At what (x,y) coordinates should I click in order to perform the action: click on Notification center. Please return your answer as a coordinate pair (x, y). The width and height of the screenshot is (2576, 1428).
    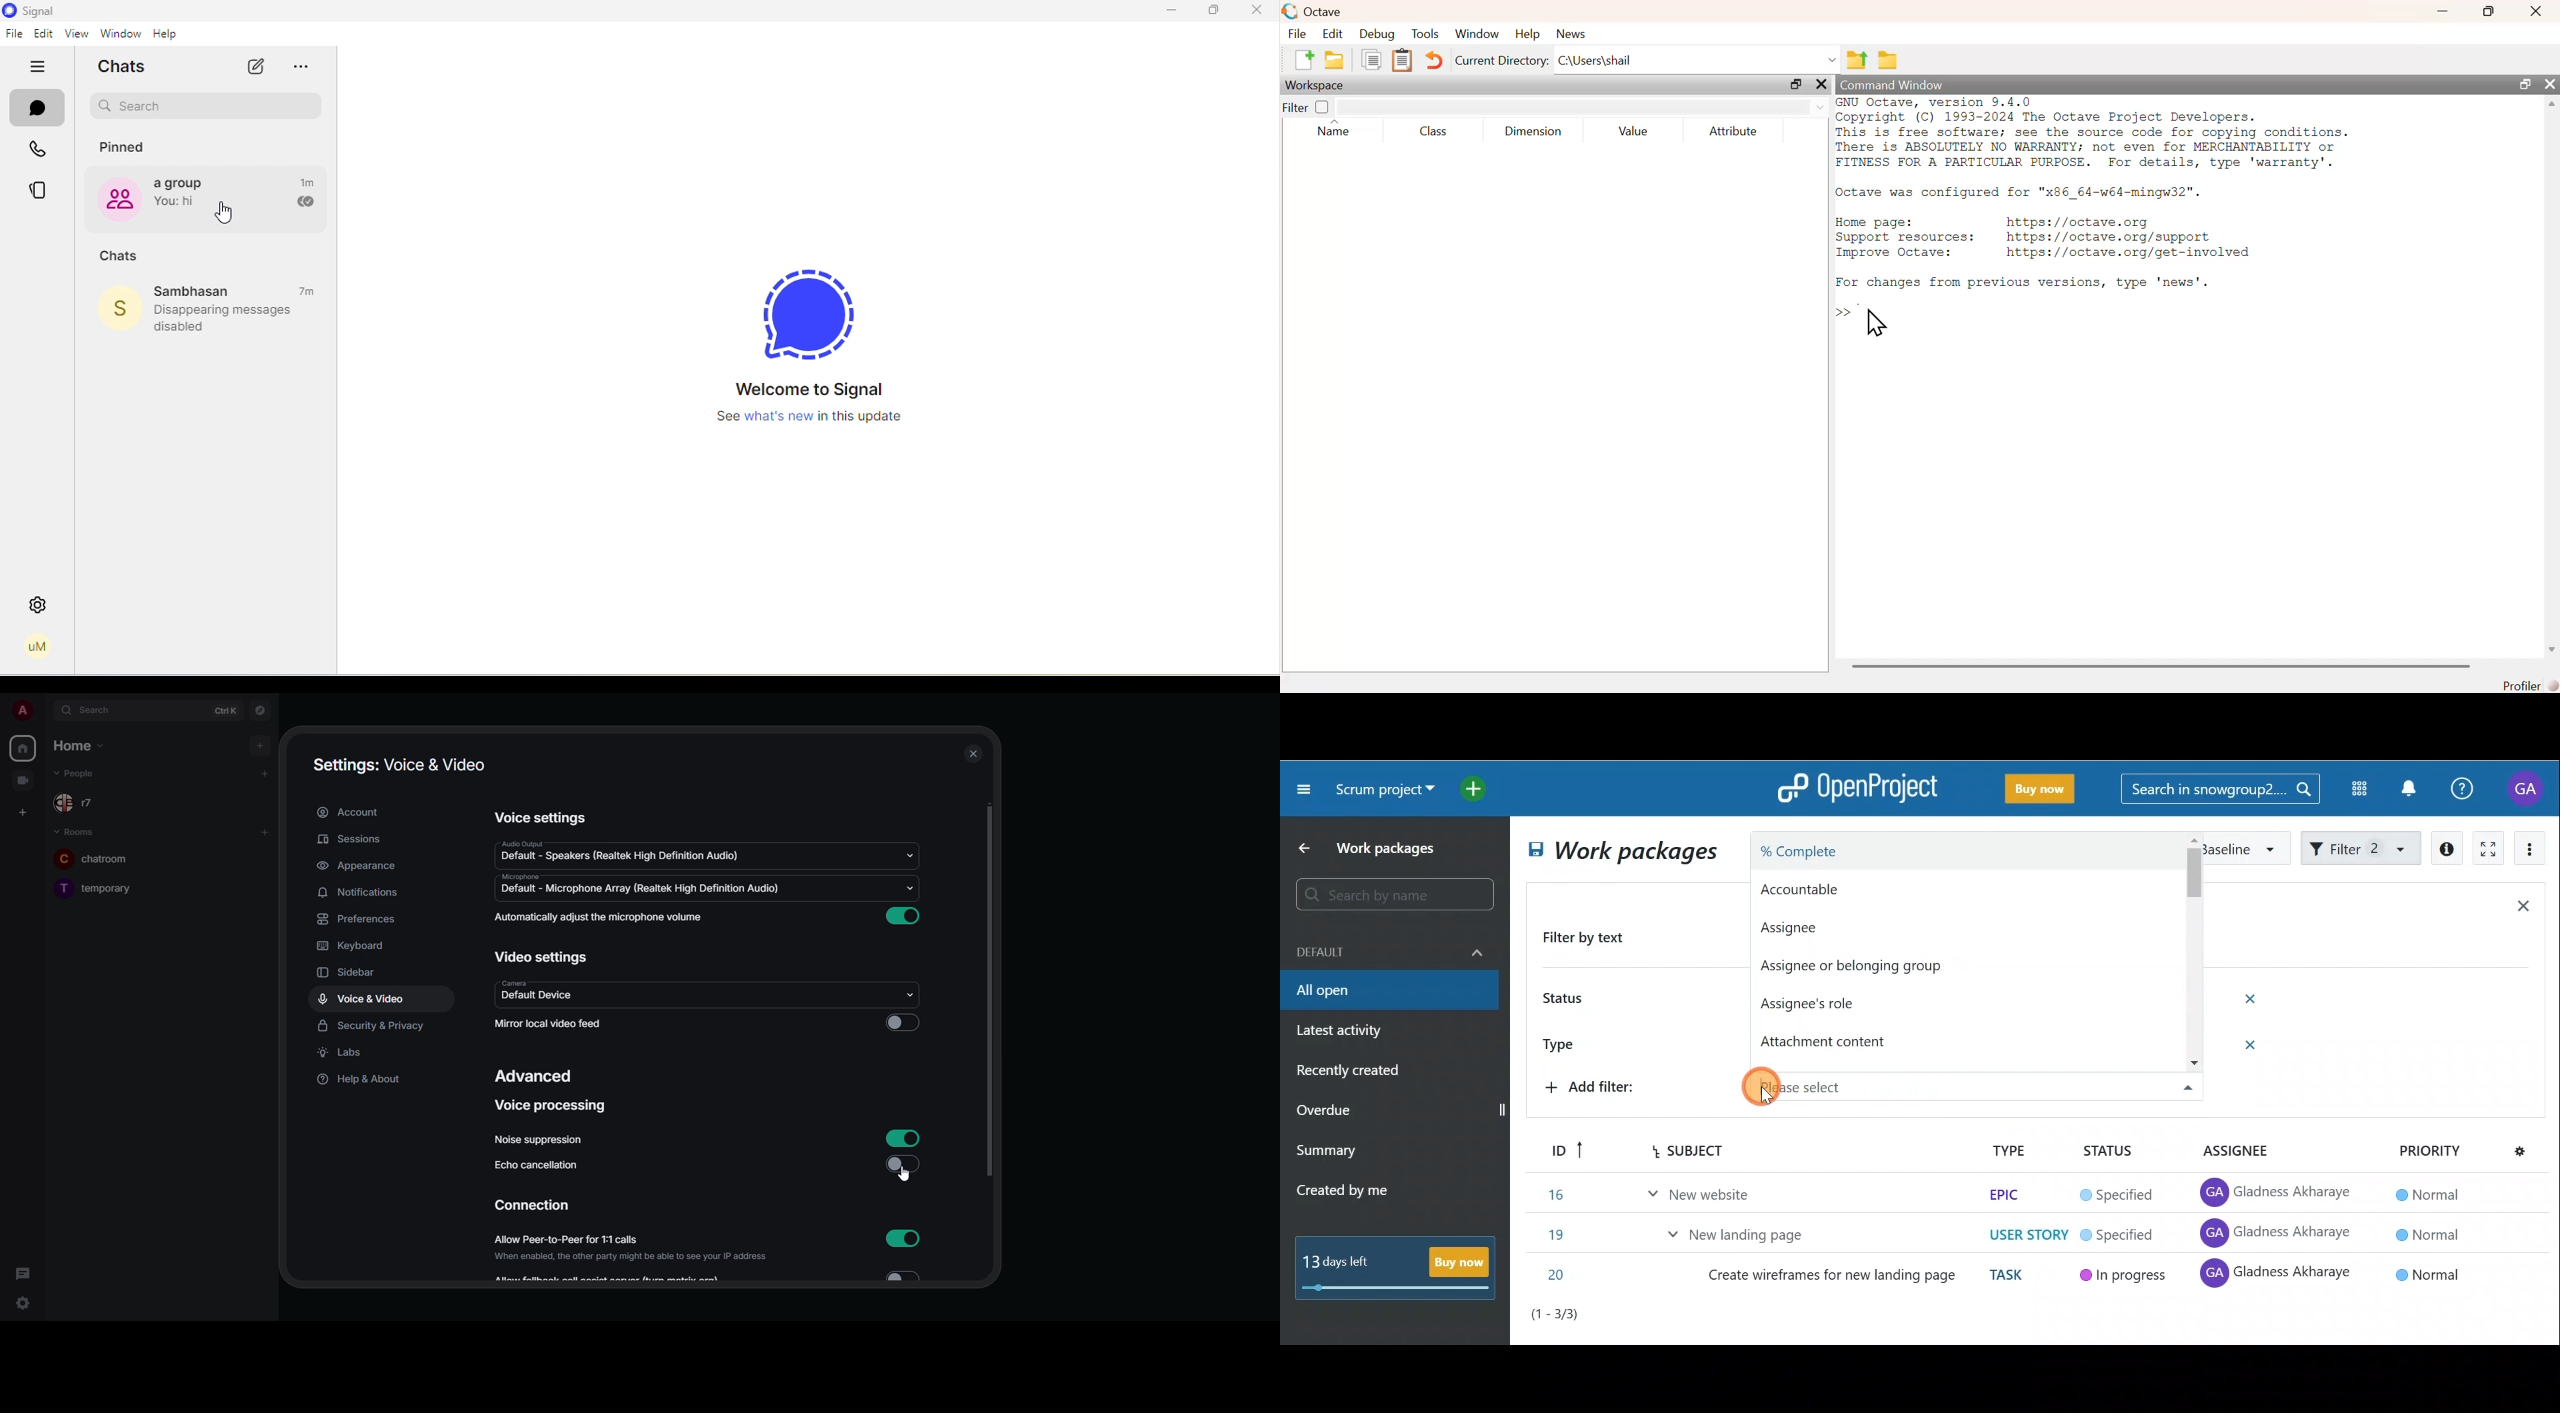
    Looking at the image, I should click on (2411, 786).